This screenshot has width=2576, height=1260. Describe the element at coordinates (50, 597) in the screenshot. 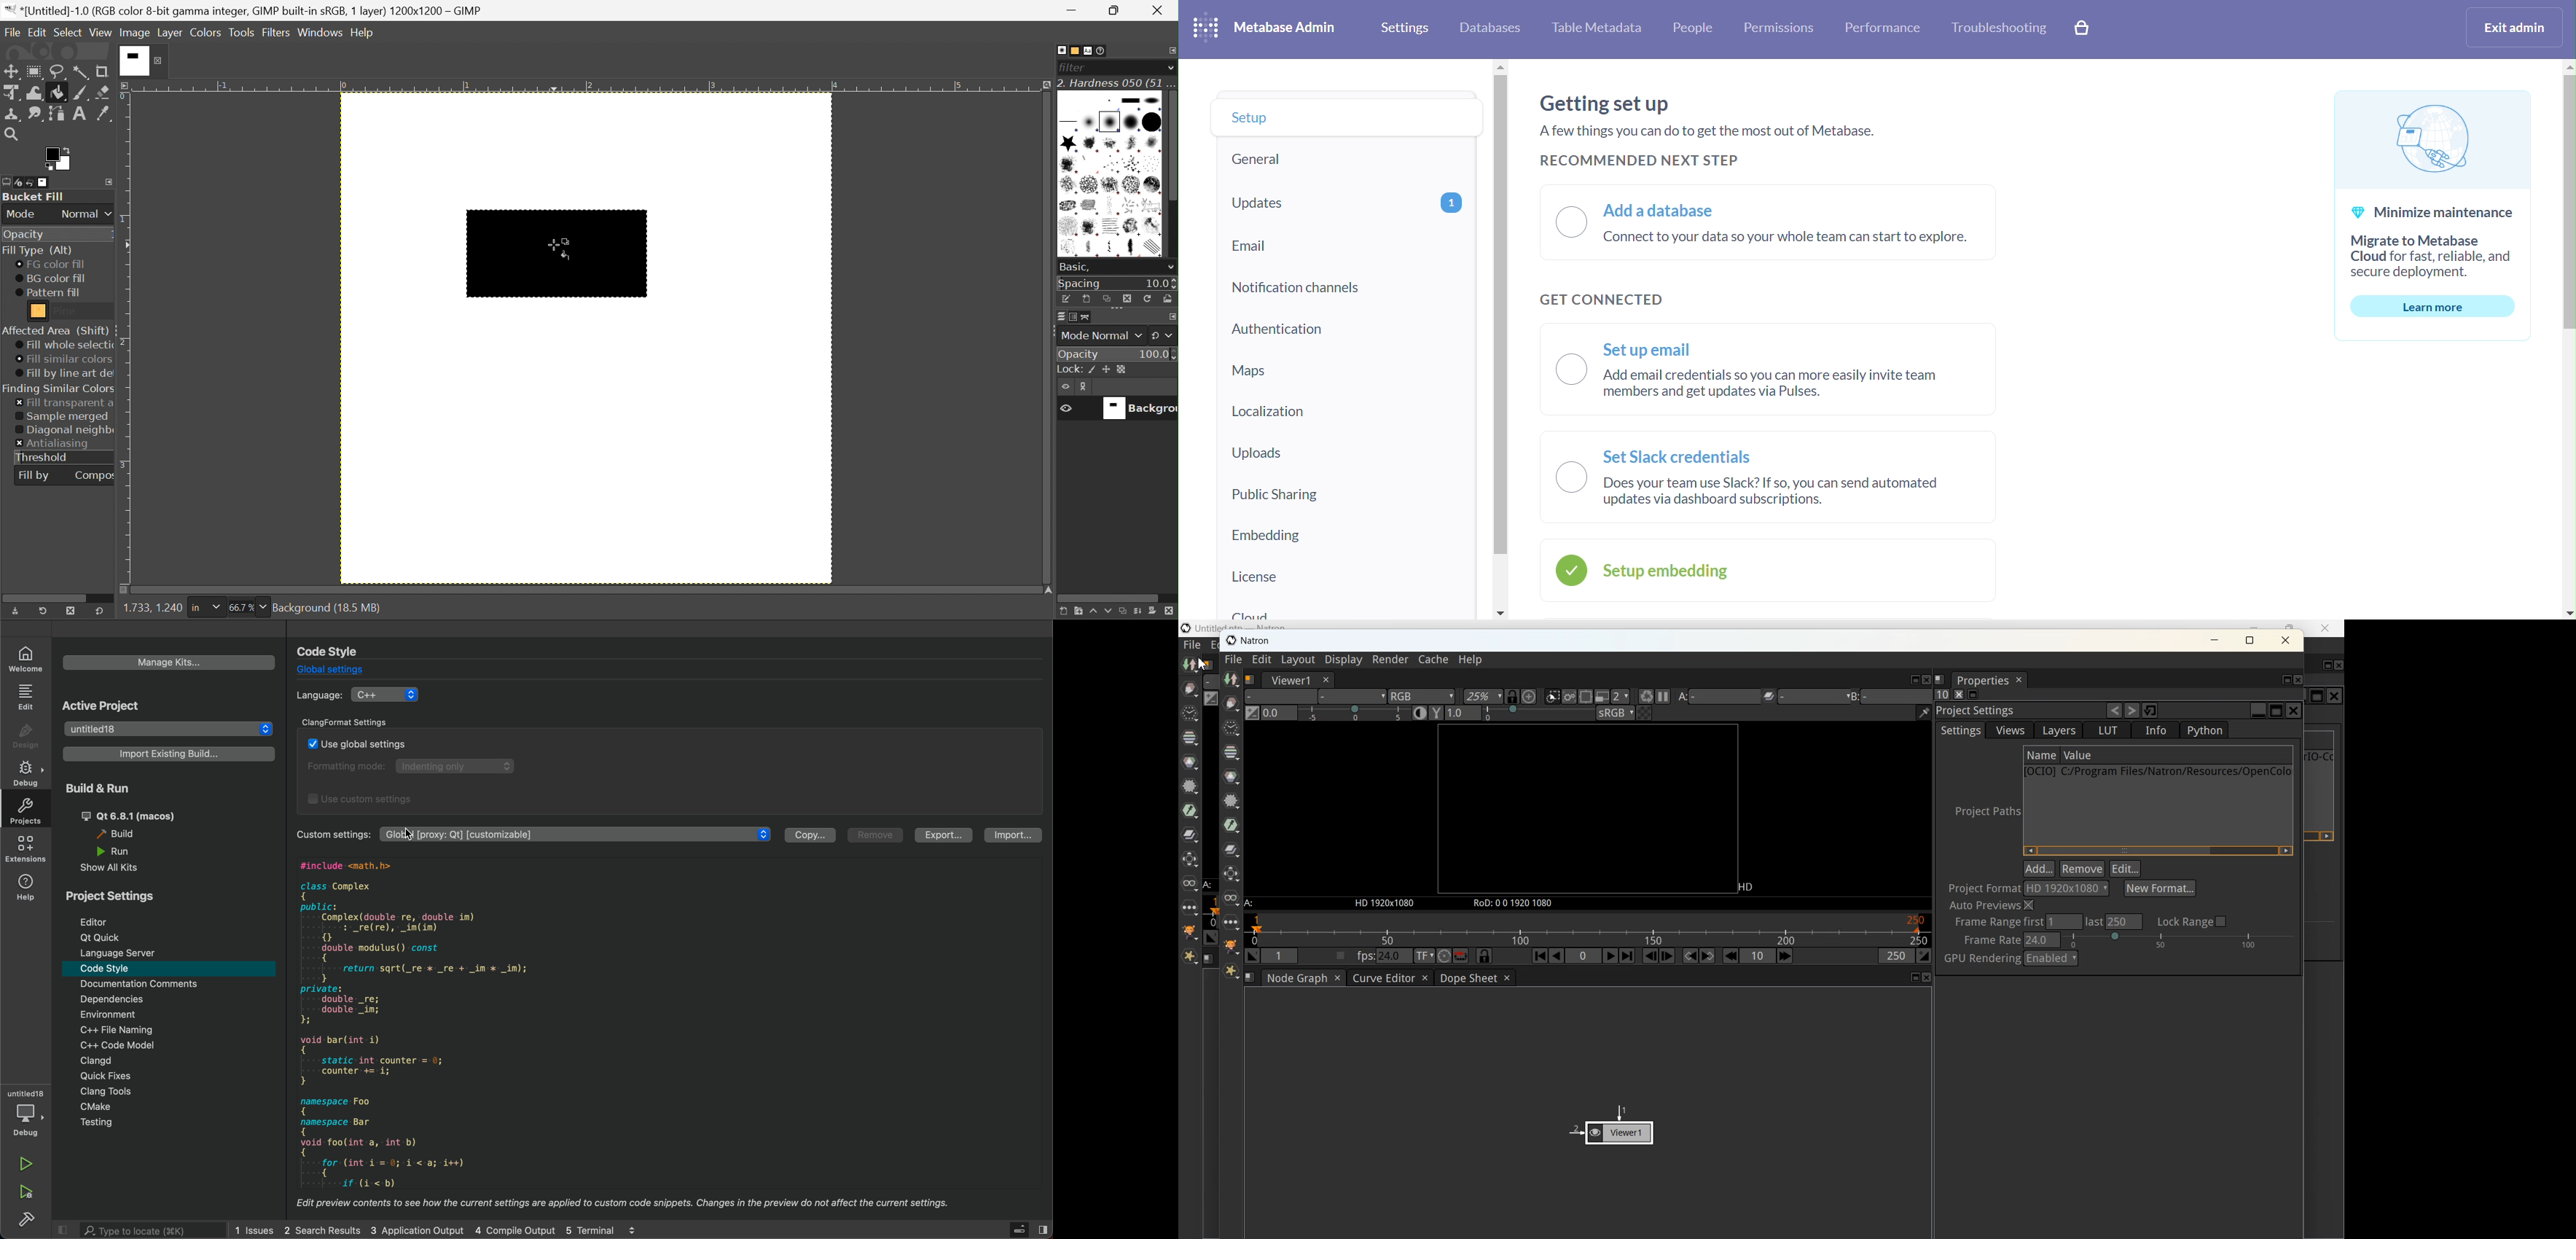

I see `Scroll bar` at that location.